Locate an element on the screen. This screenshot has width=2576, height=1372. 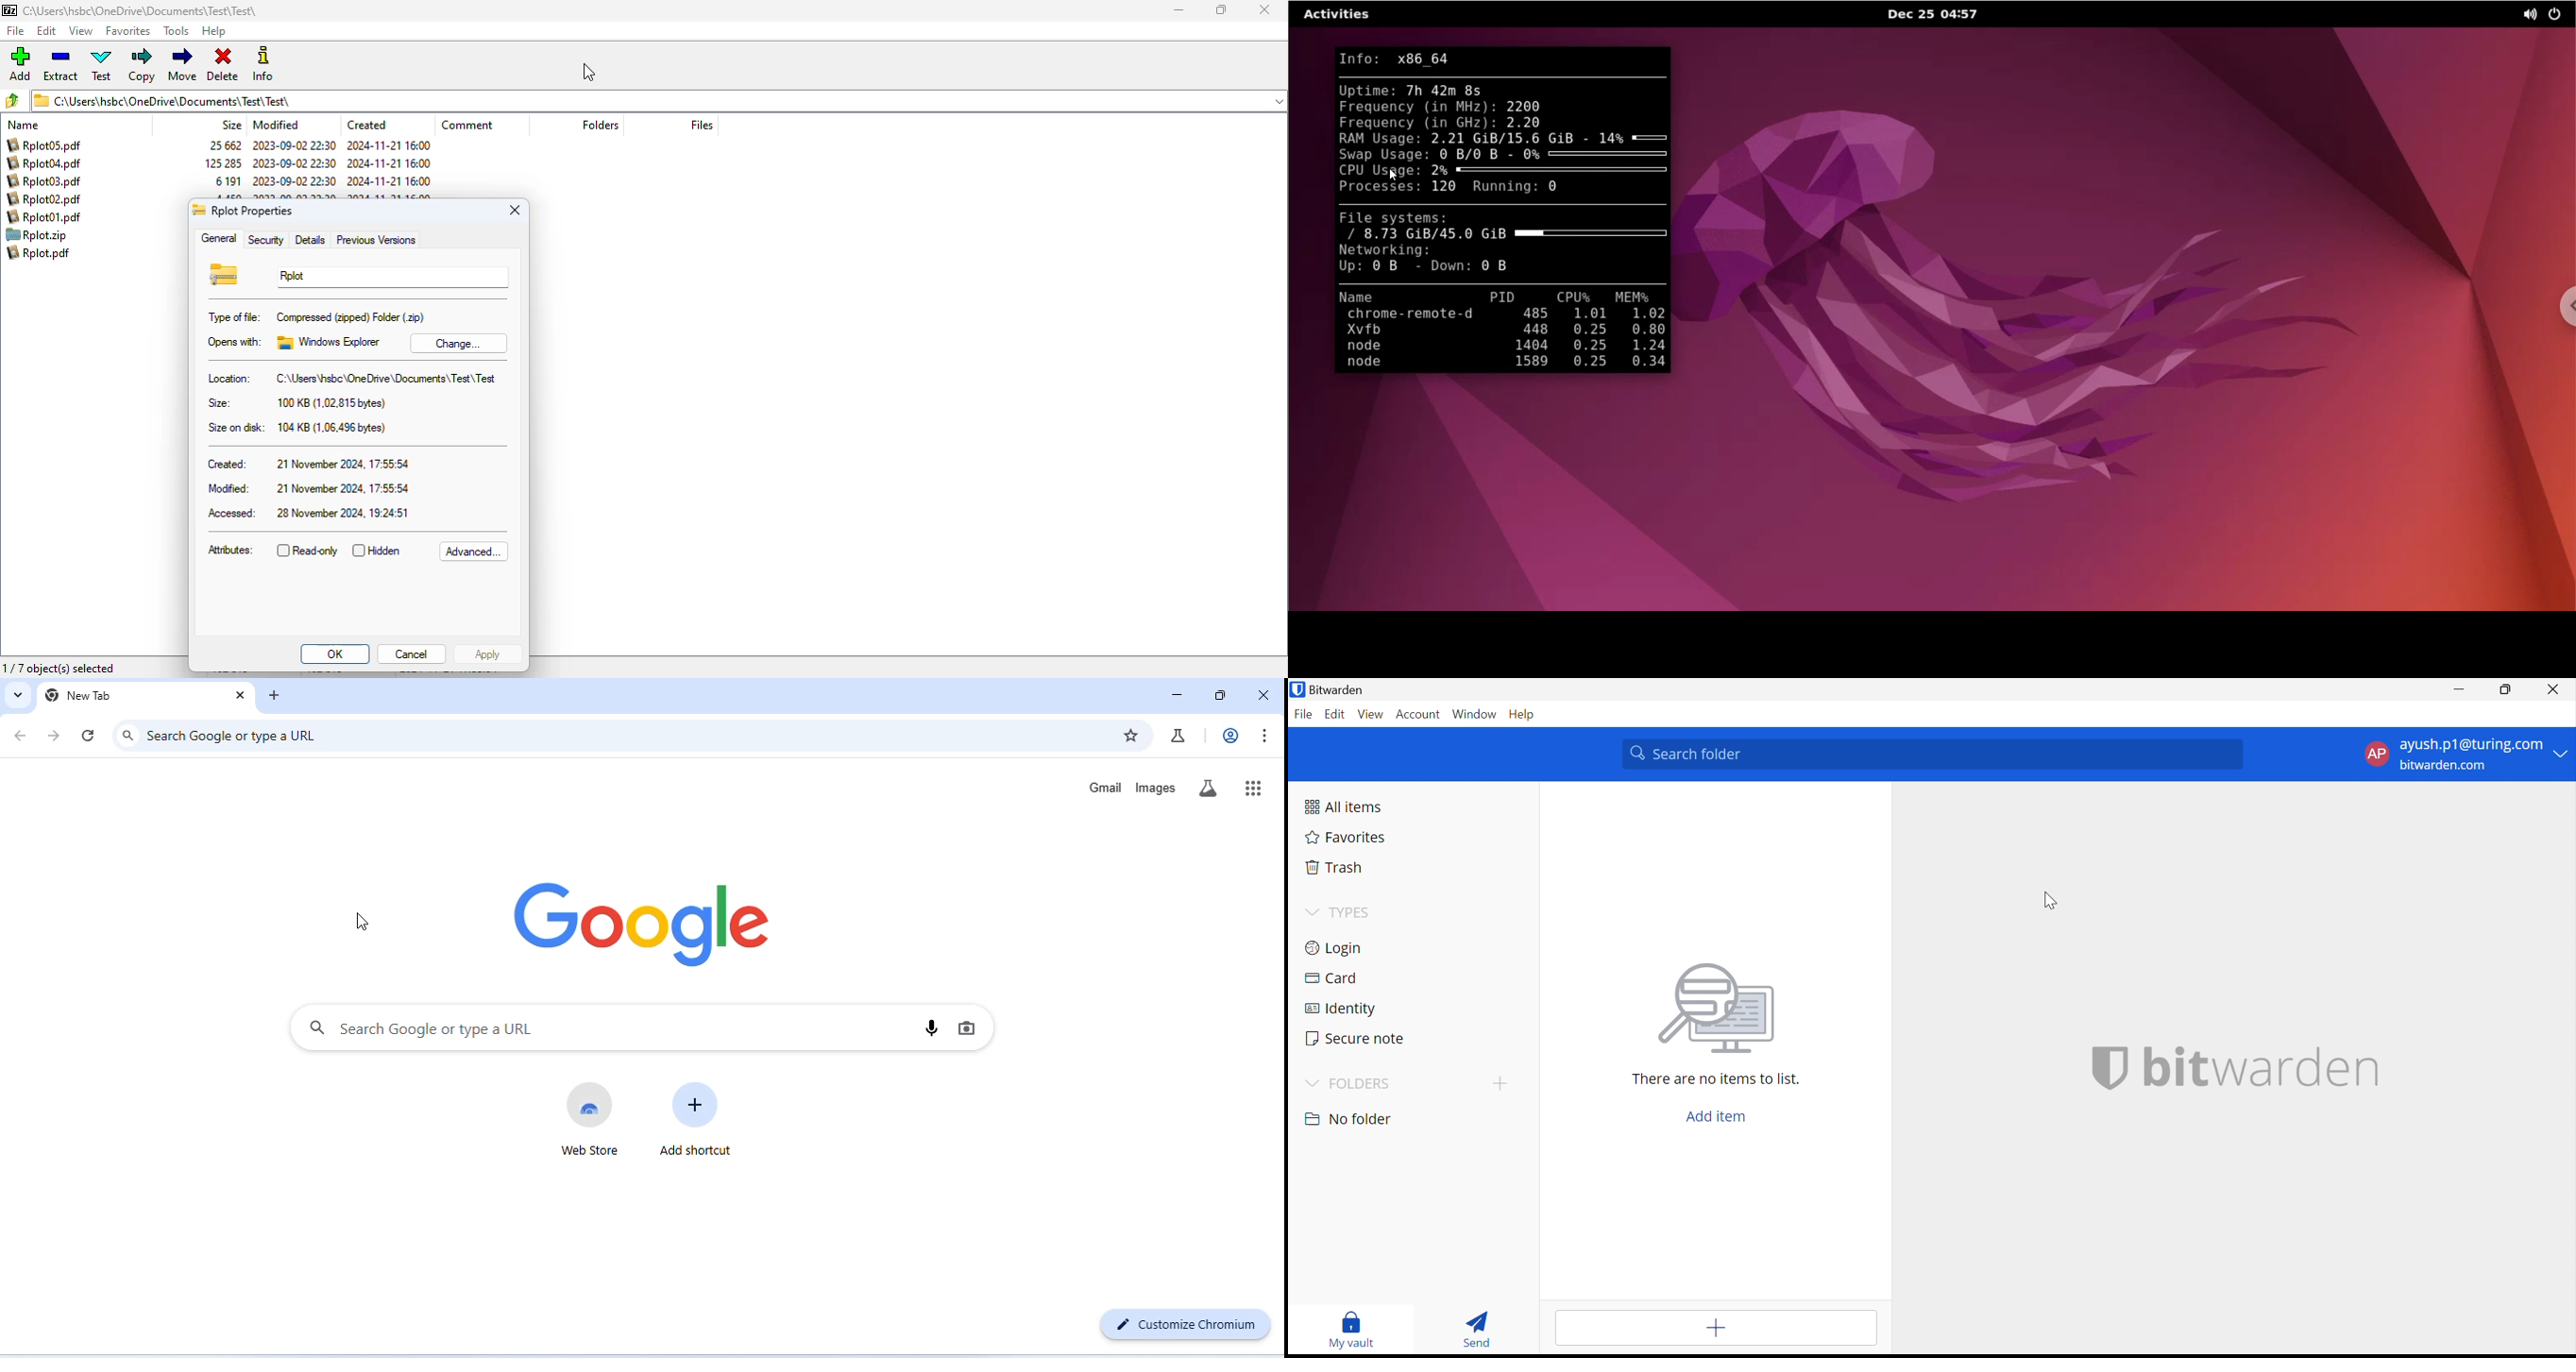
security is located at coordinates (266, 240).